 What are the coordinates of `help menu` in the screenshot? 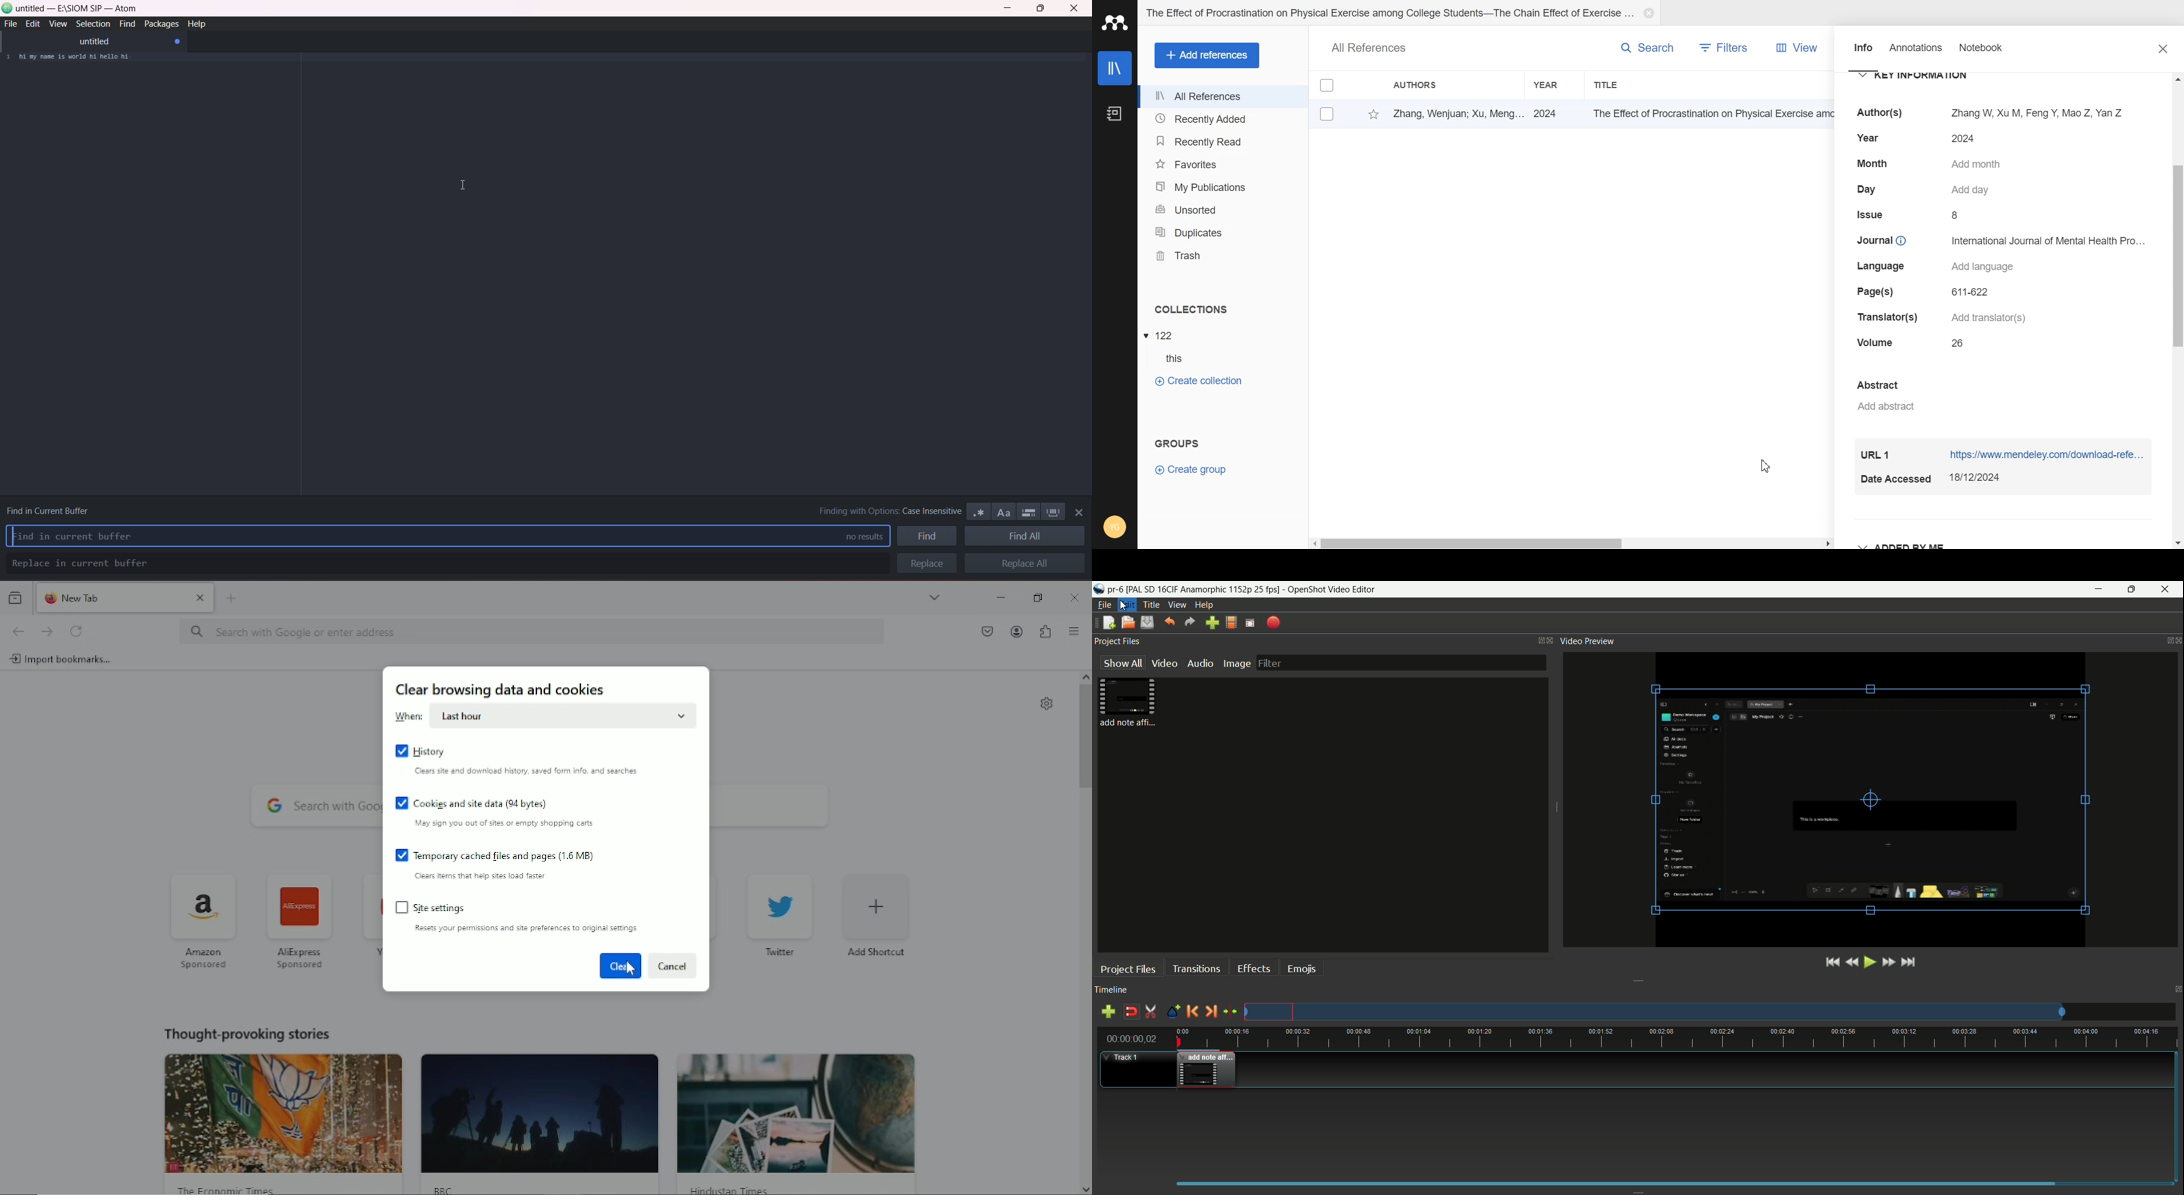 It's located at (1204, 606).